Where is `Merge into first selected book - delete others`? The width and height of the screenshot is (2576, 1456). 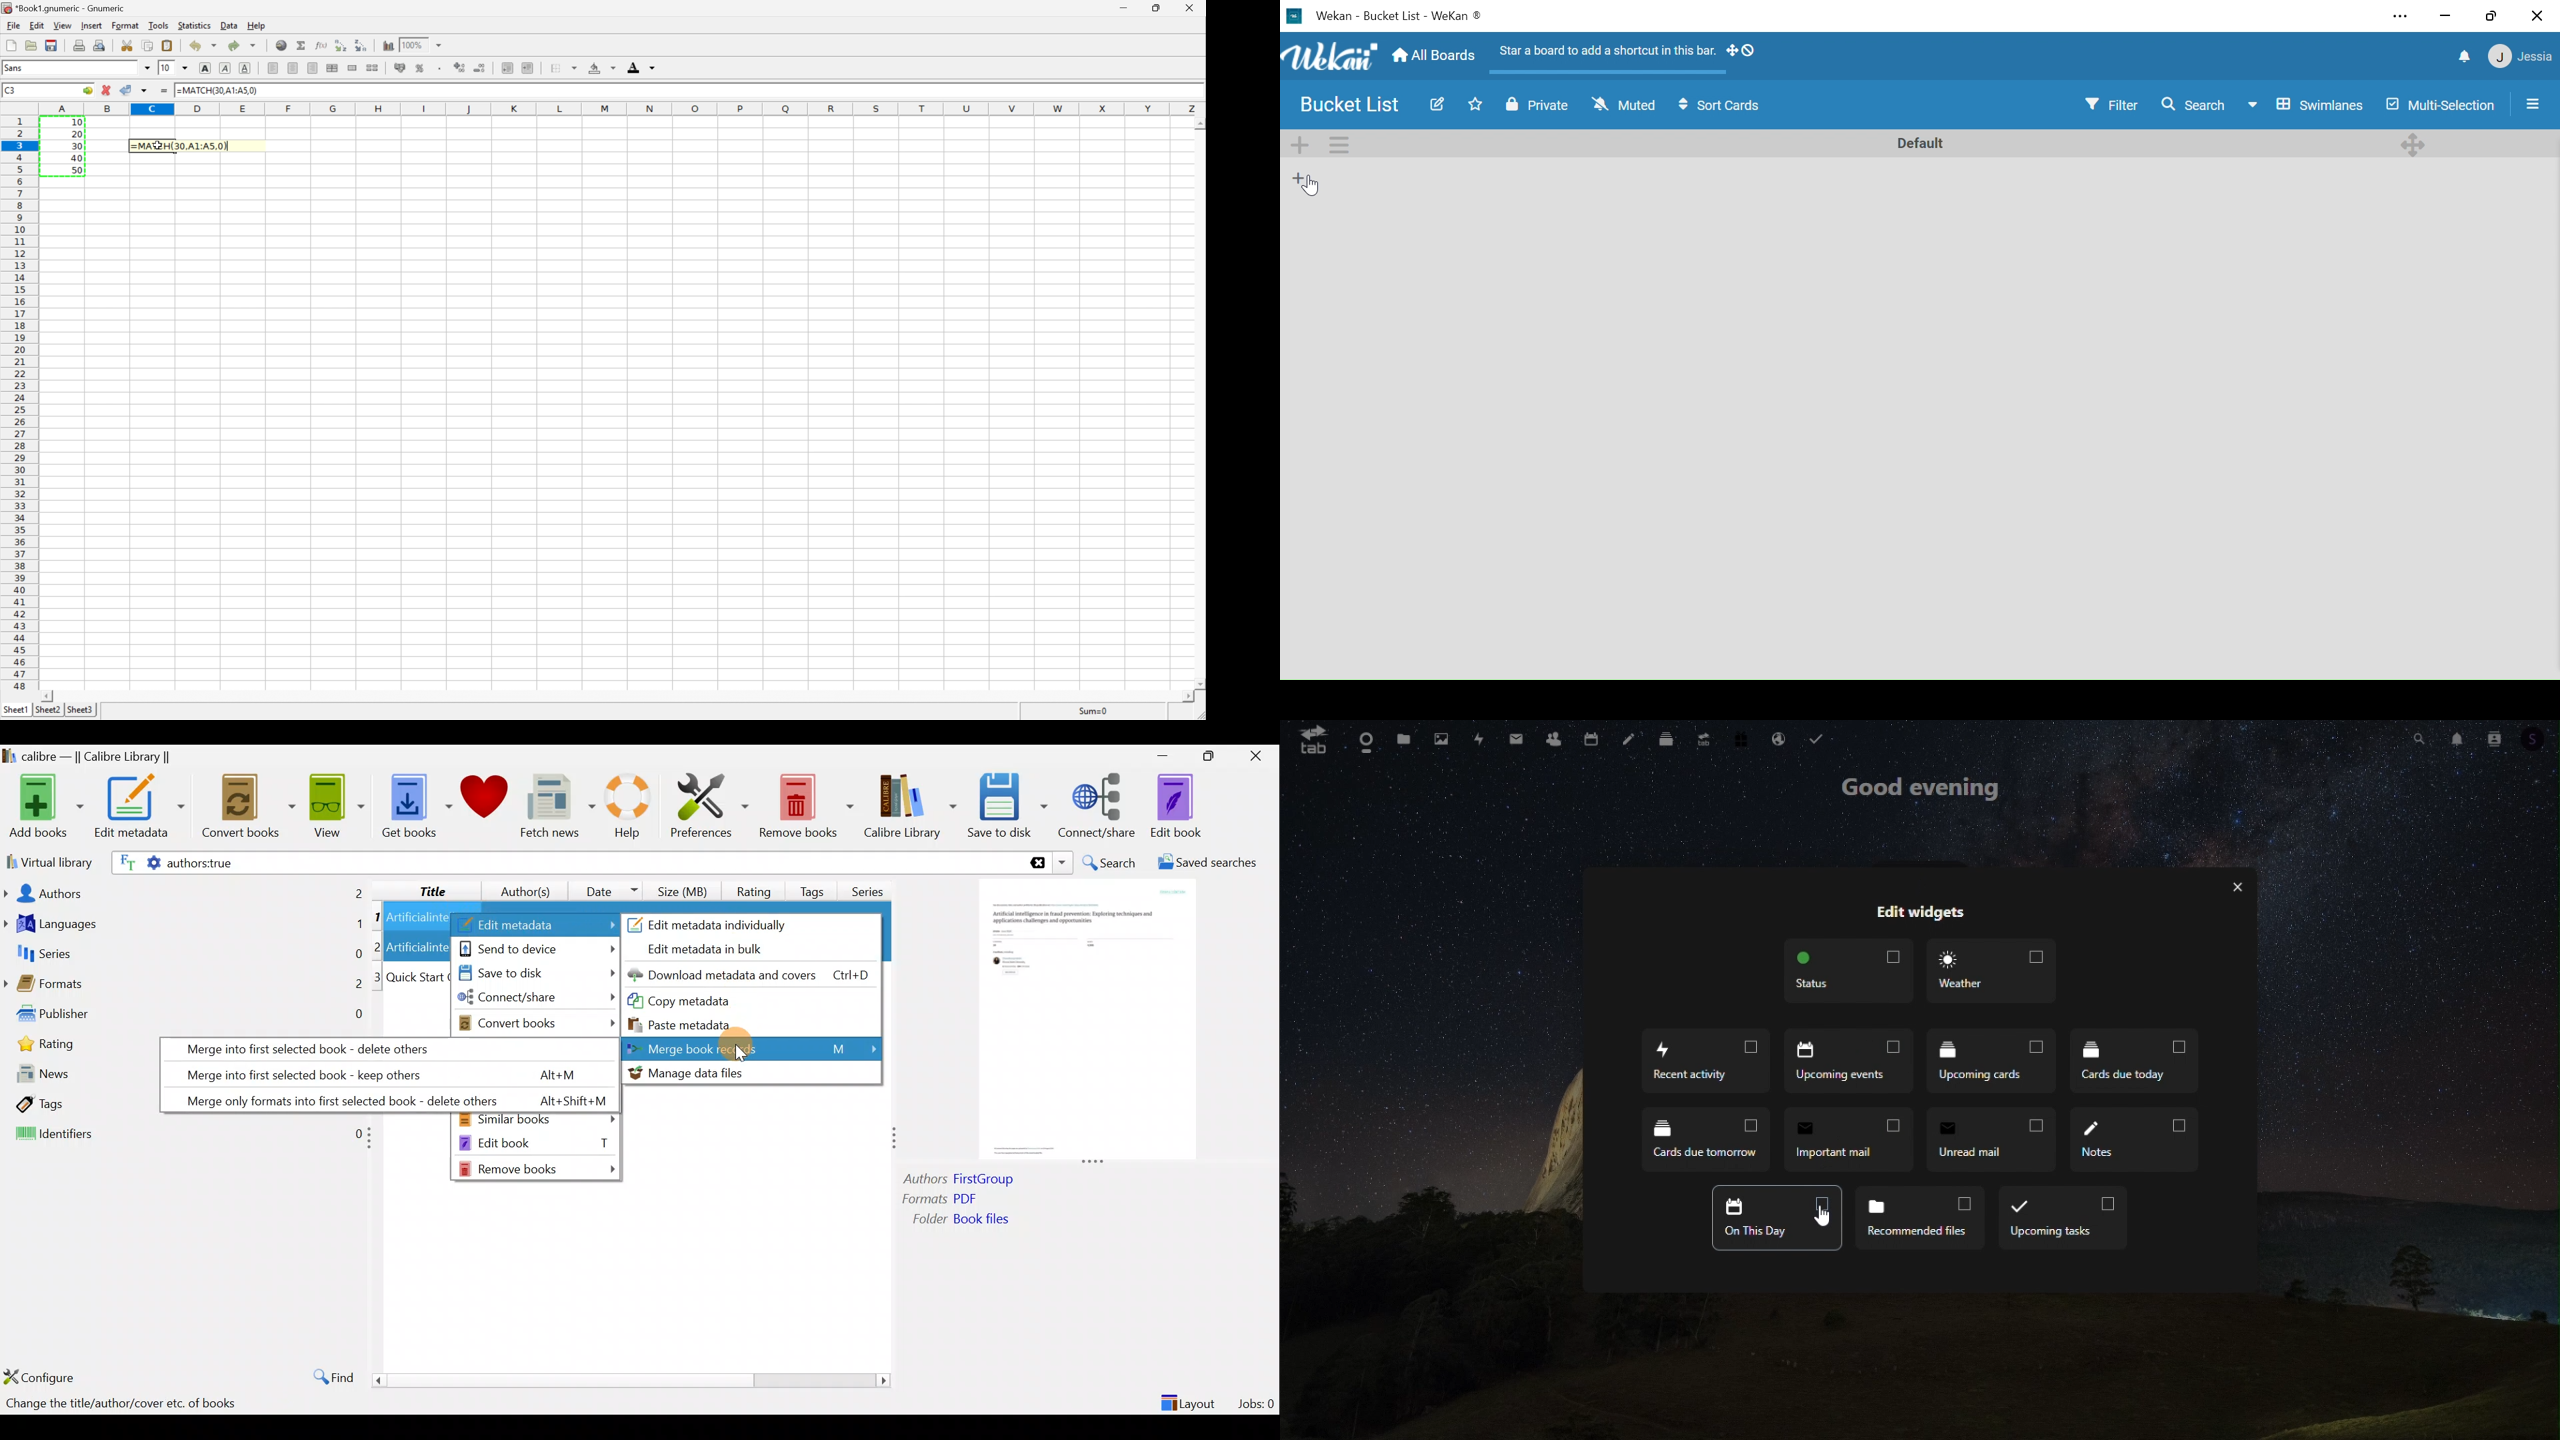
Merge into first selected book - delete others is located at coordinates (386, 1048).